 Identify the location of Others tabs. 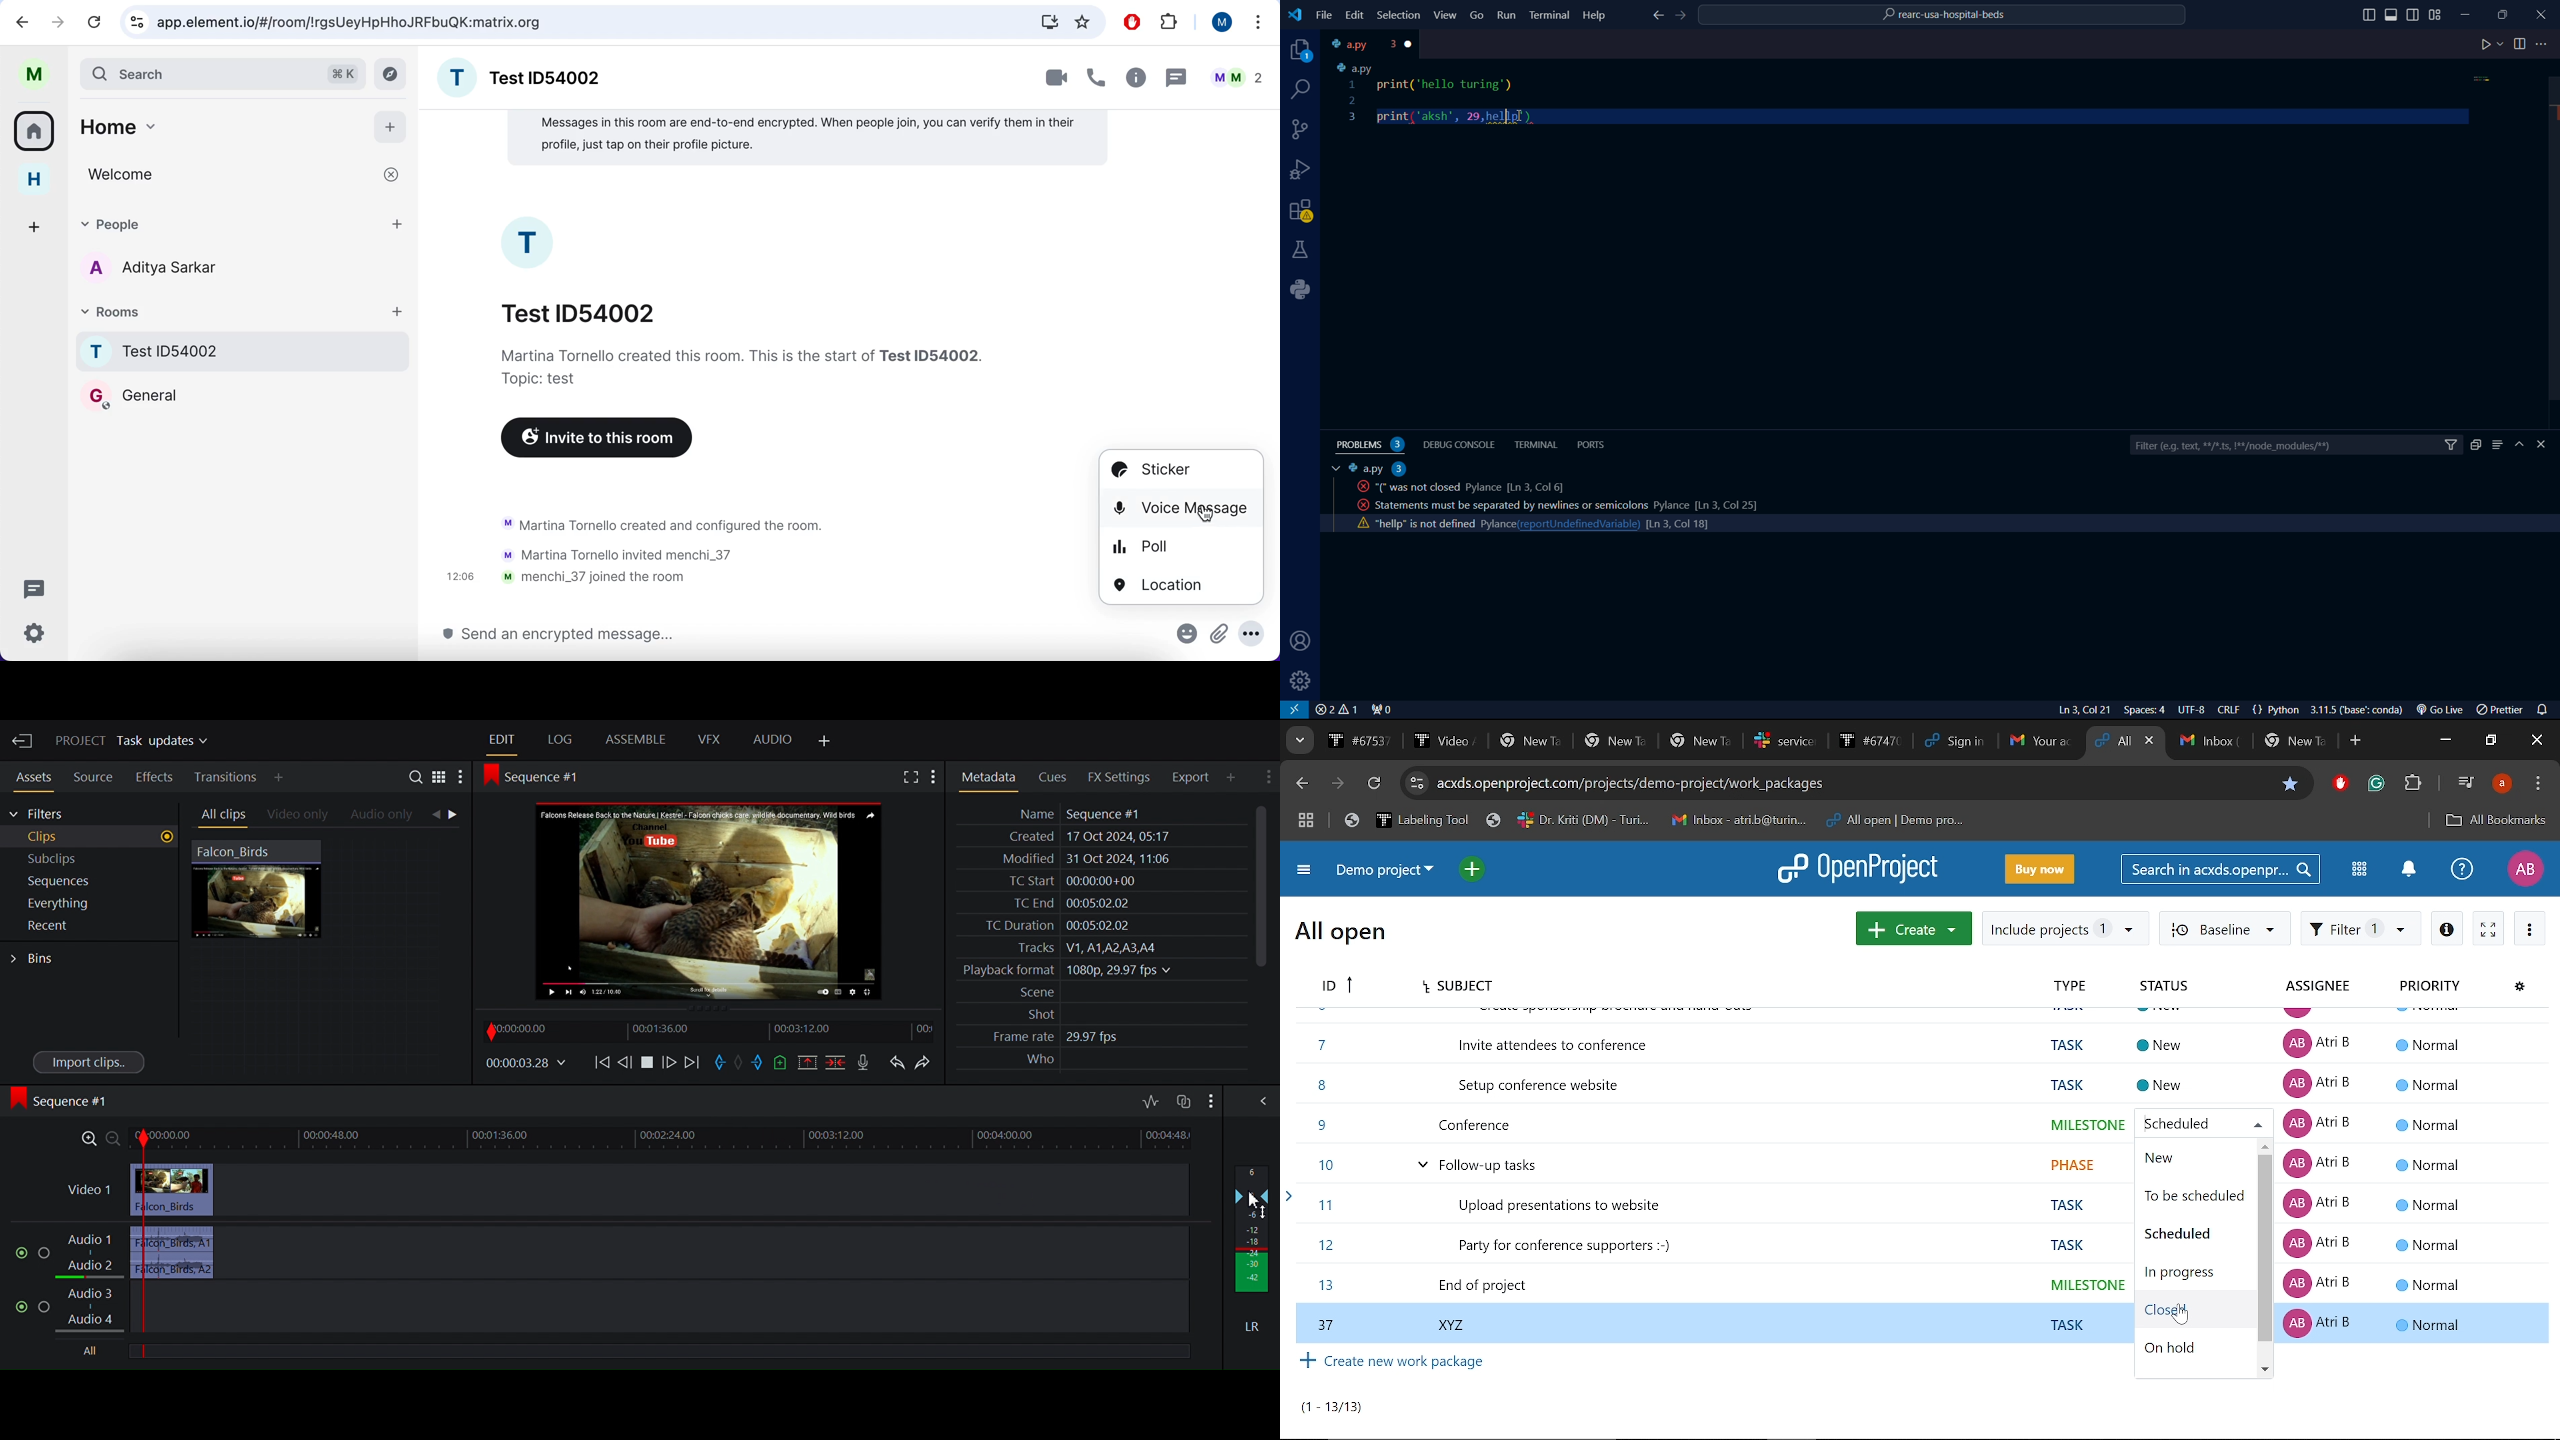
(2253, 743).